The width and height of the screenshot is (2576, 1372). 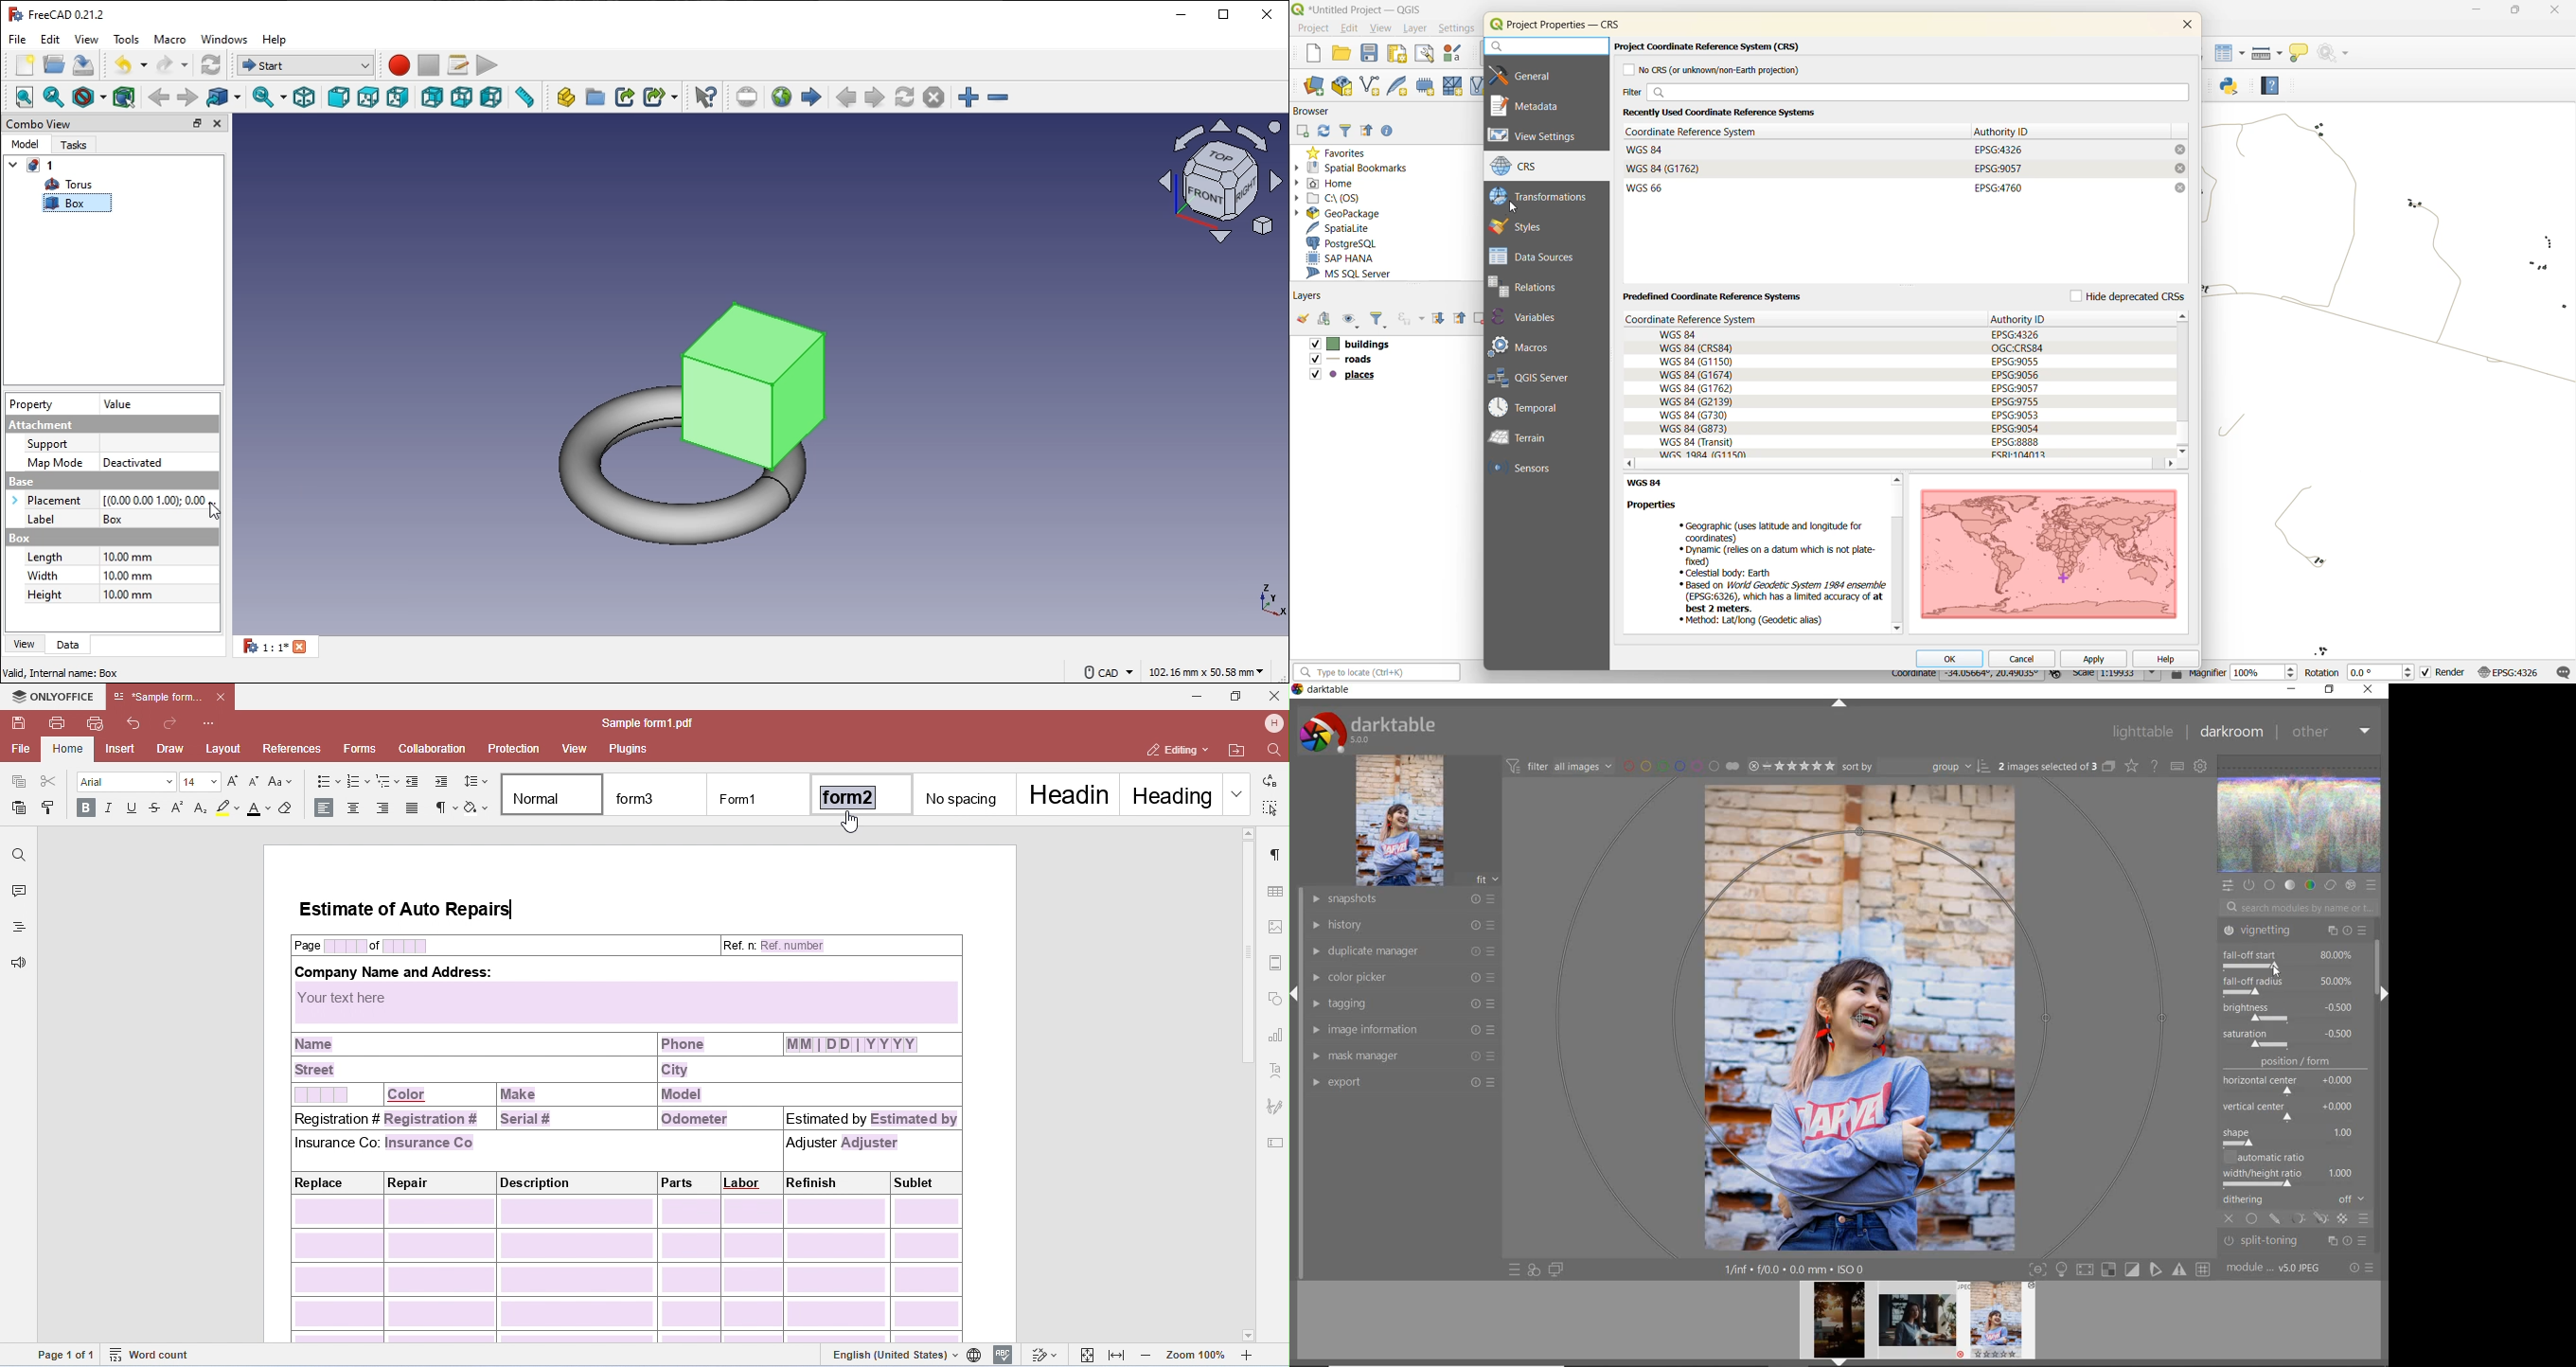 What do you see at coordinates (110, 519) in the screenshot?
I see `Label Box ` at bounding box center [110, 519].